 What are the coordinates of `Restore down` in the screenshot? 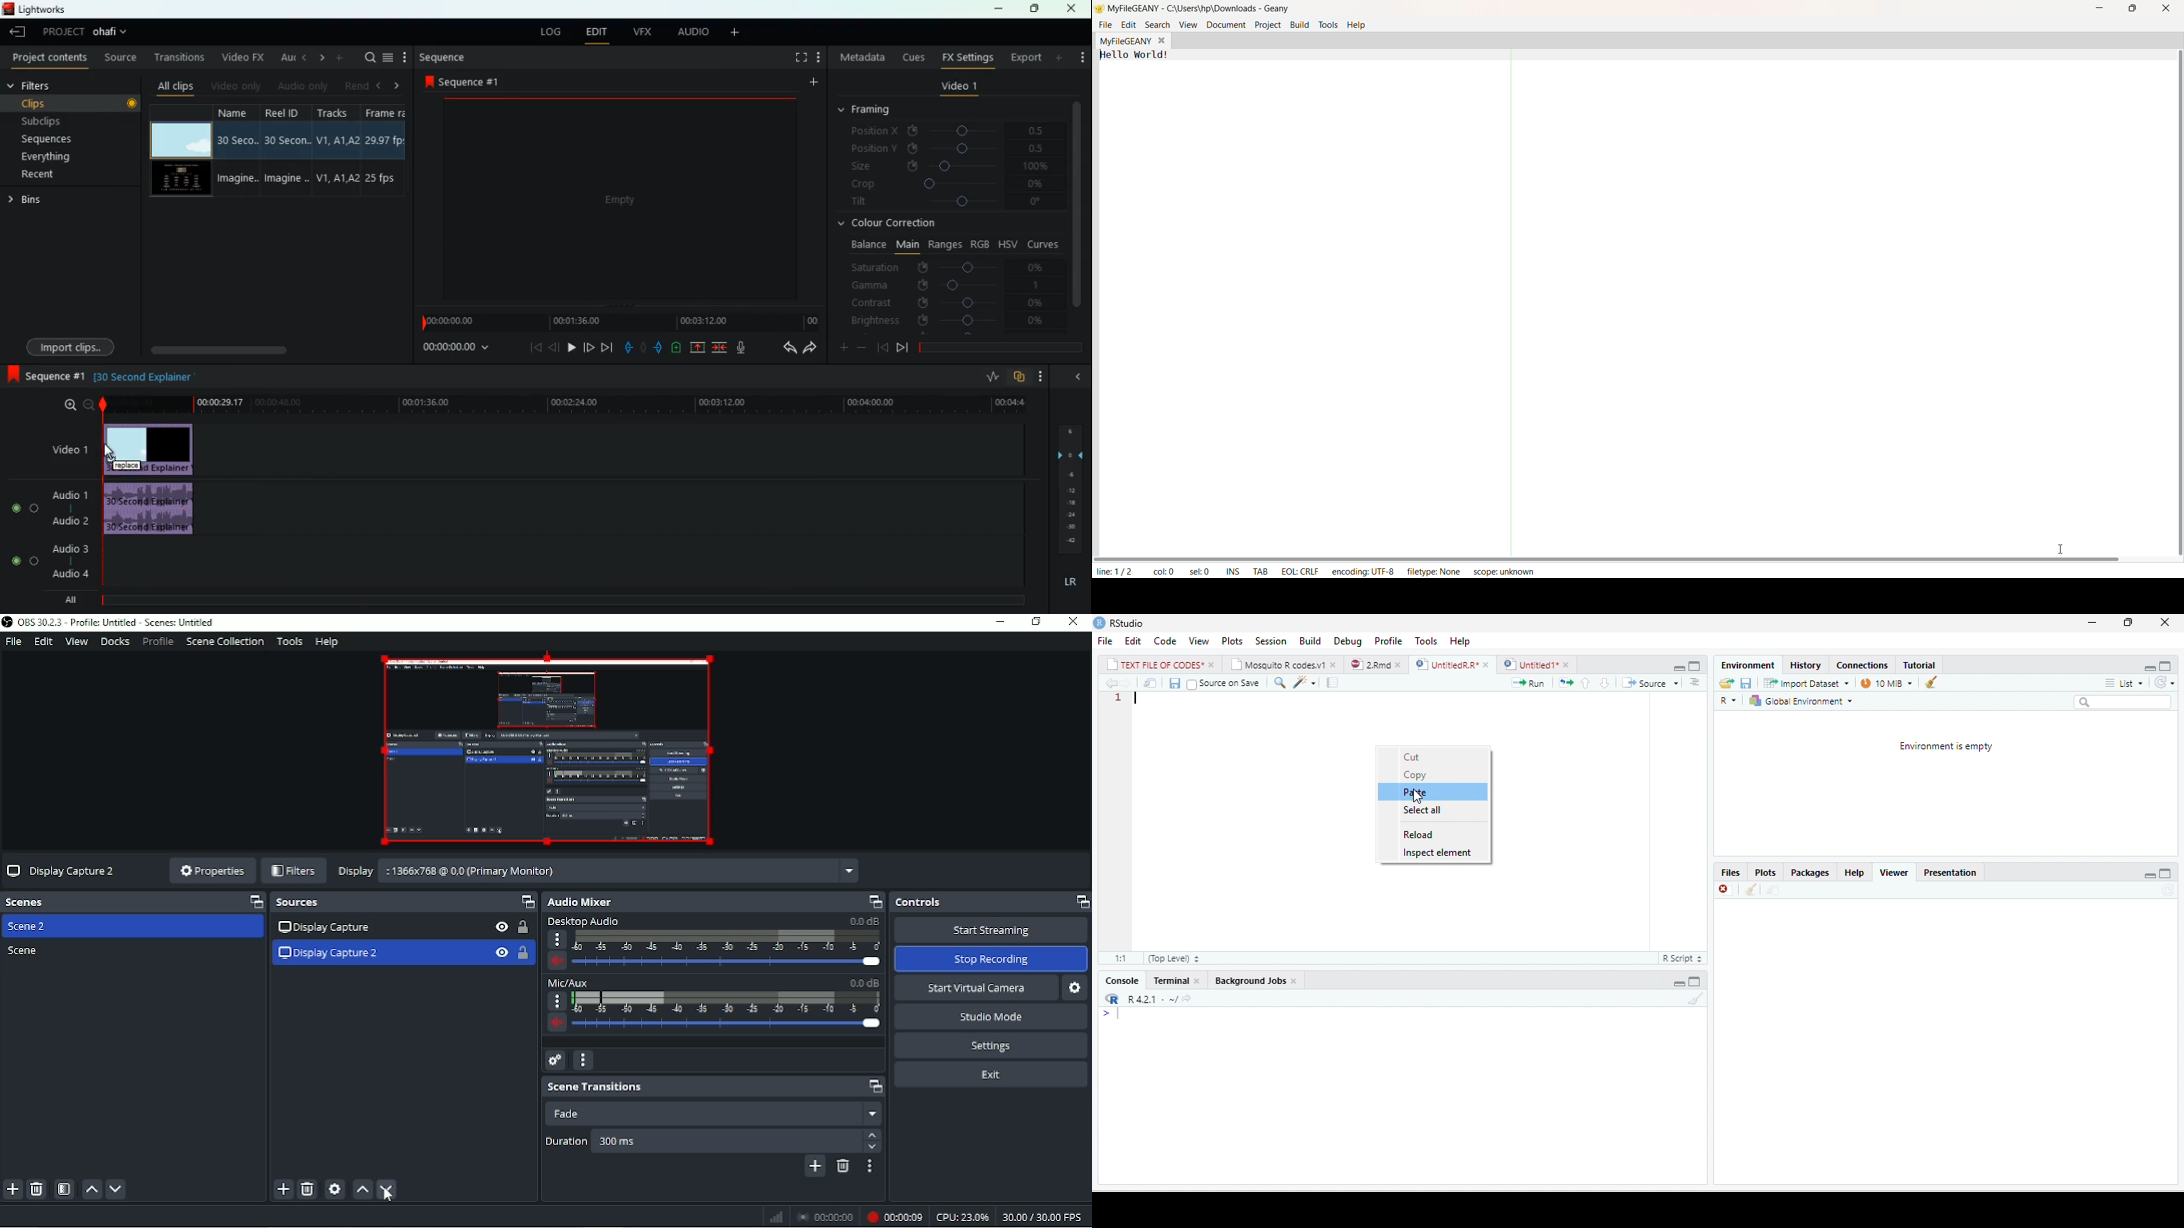 It's located at (1037, 622).